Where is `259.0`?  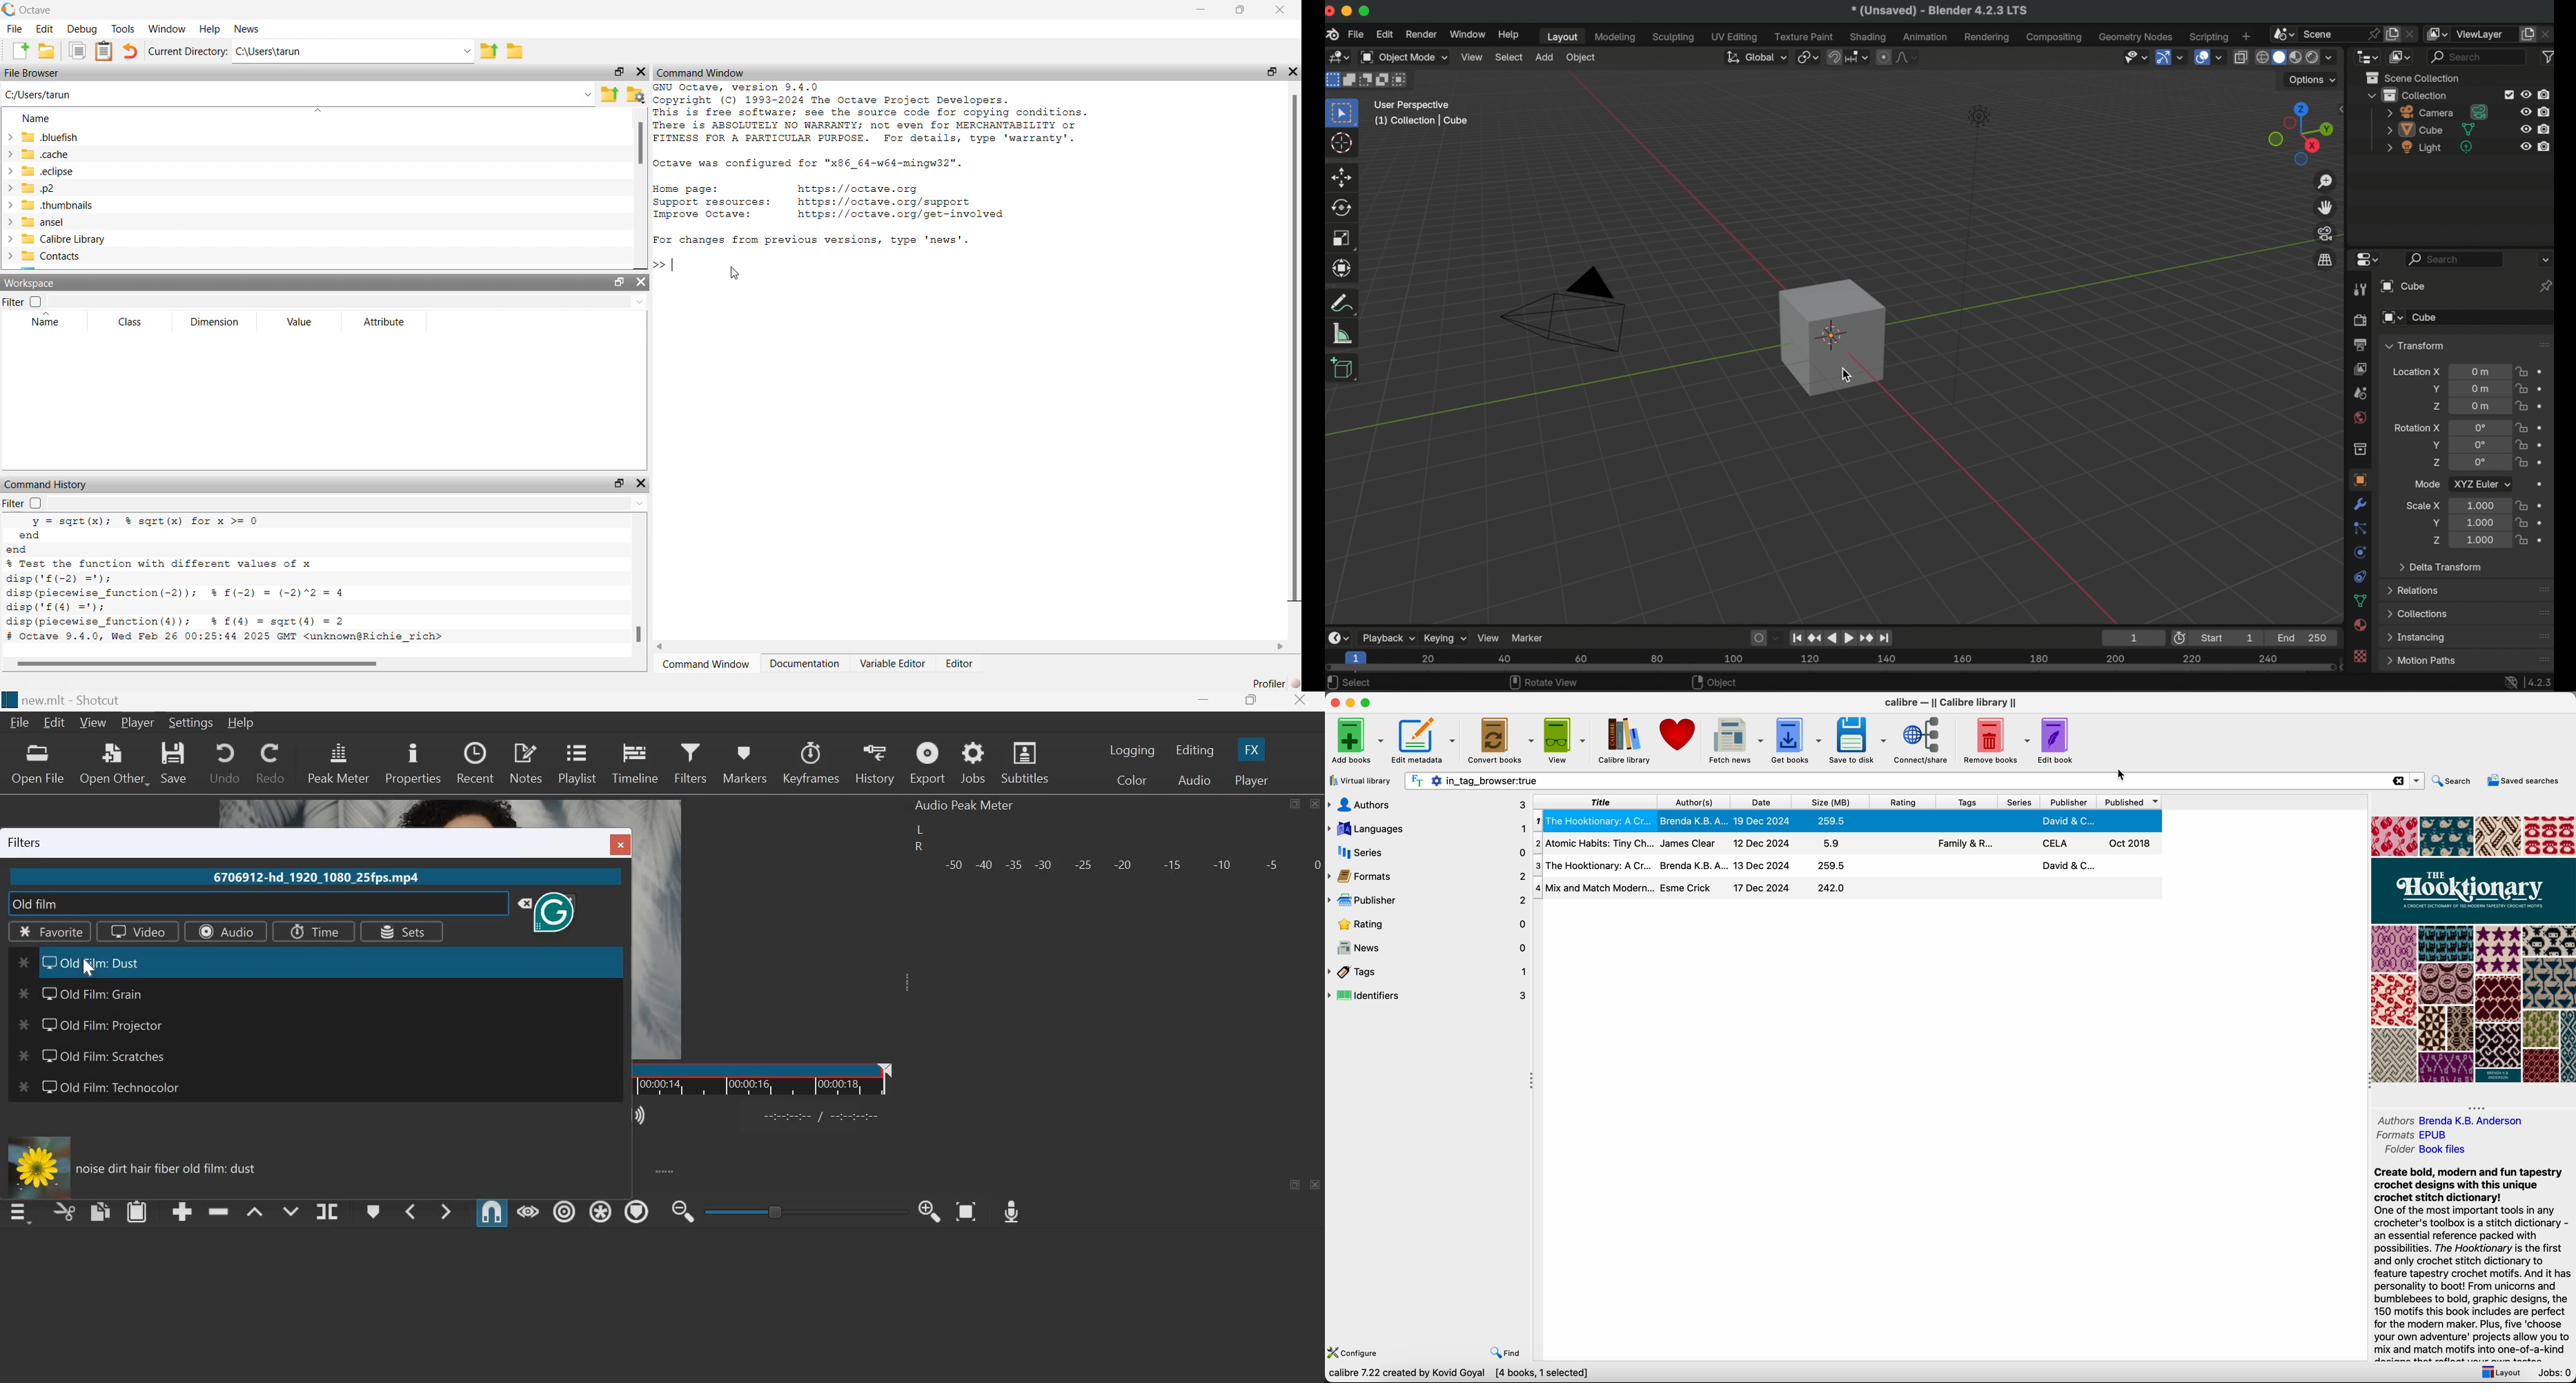 259.0 is located at coordinates (1830, 866).